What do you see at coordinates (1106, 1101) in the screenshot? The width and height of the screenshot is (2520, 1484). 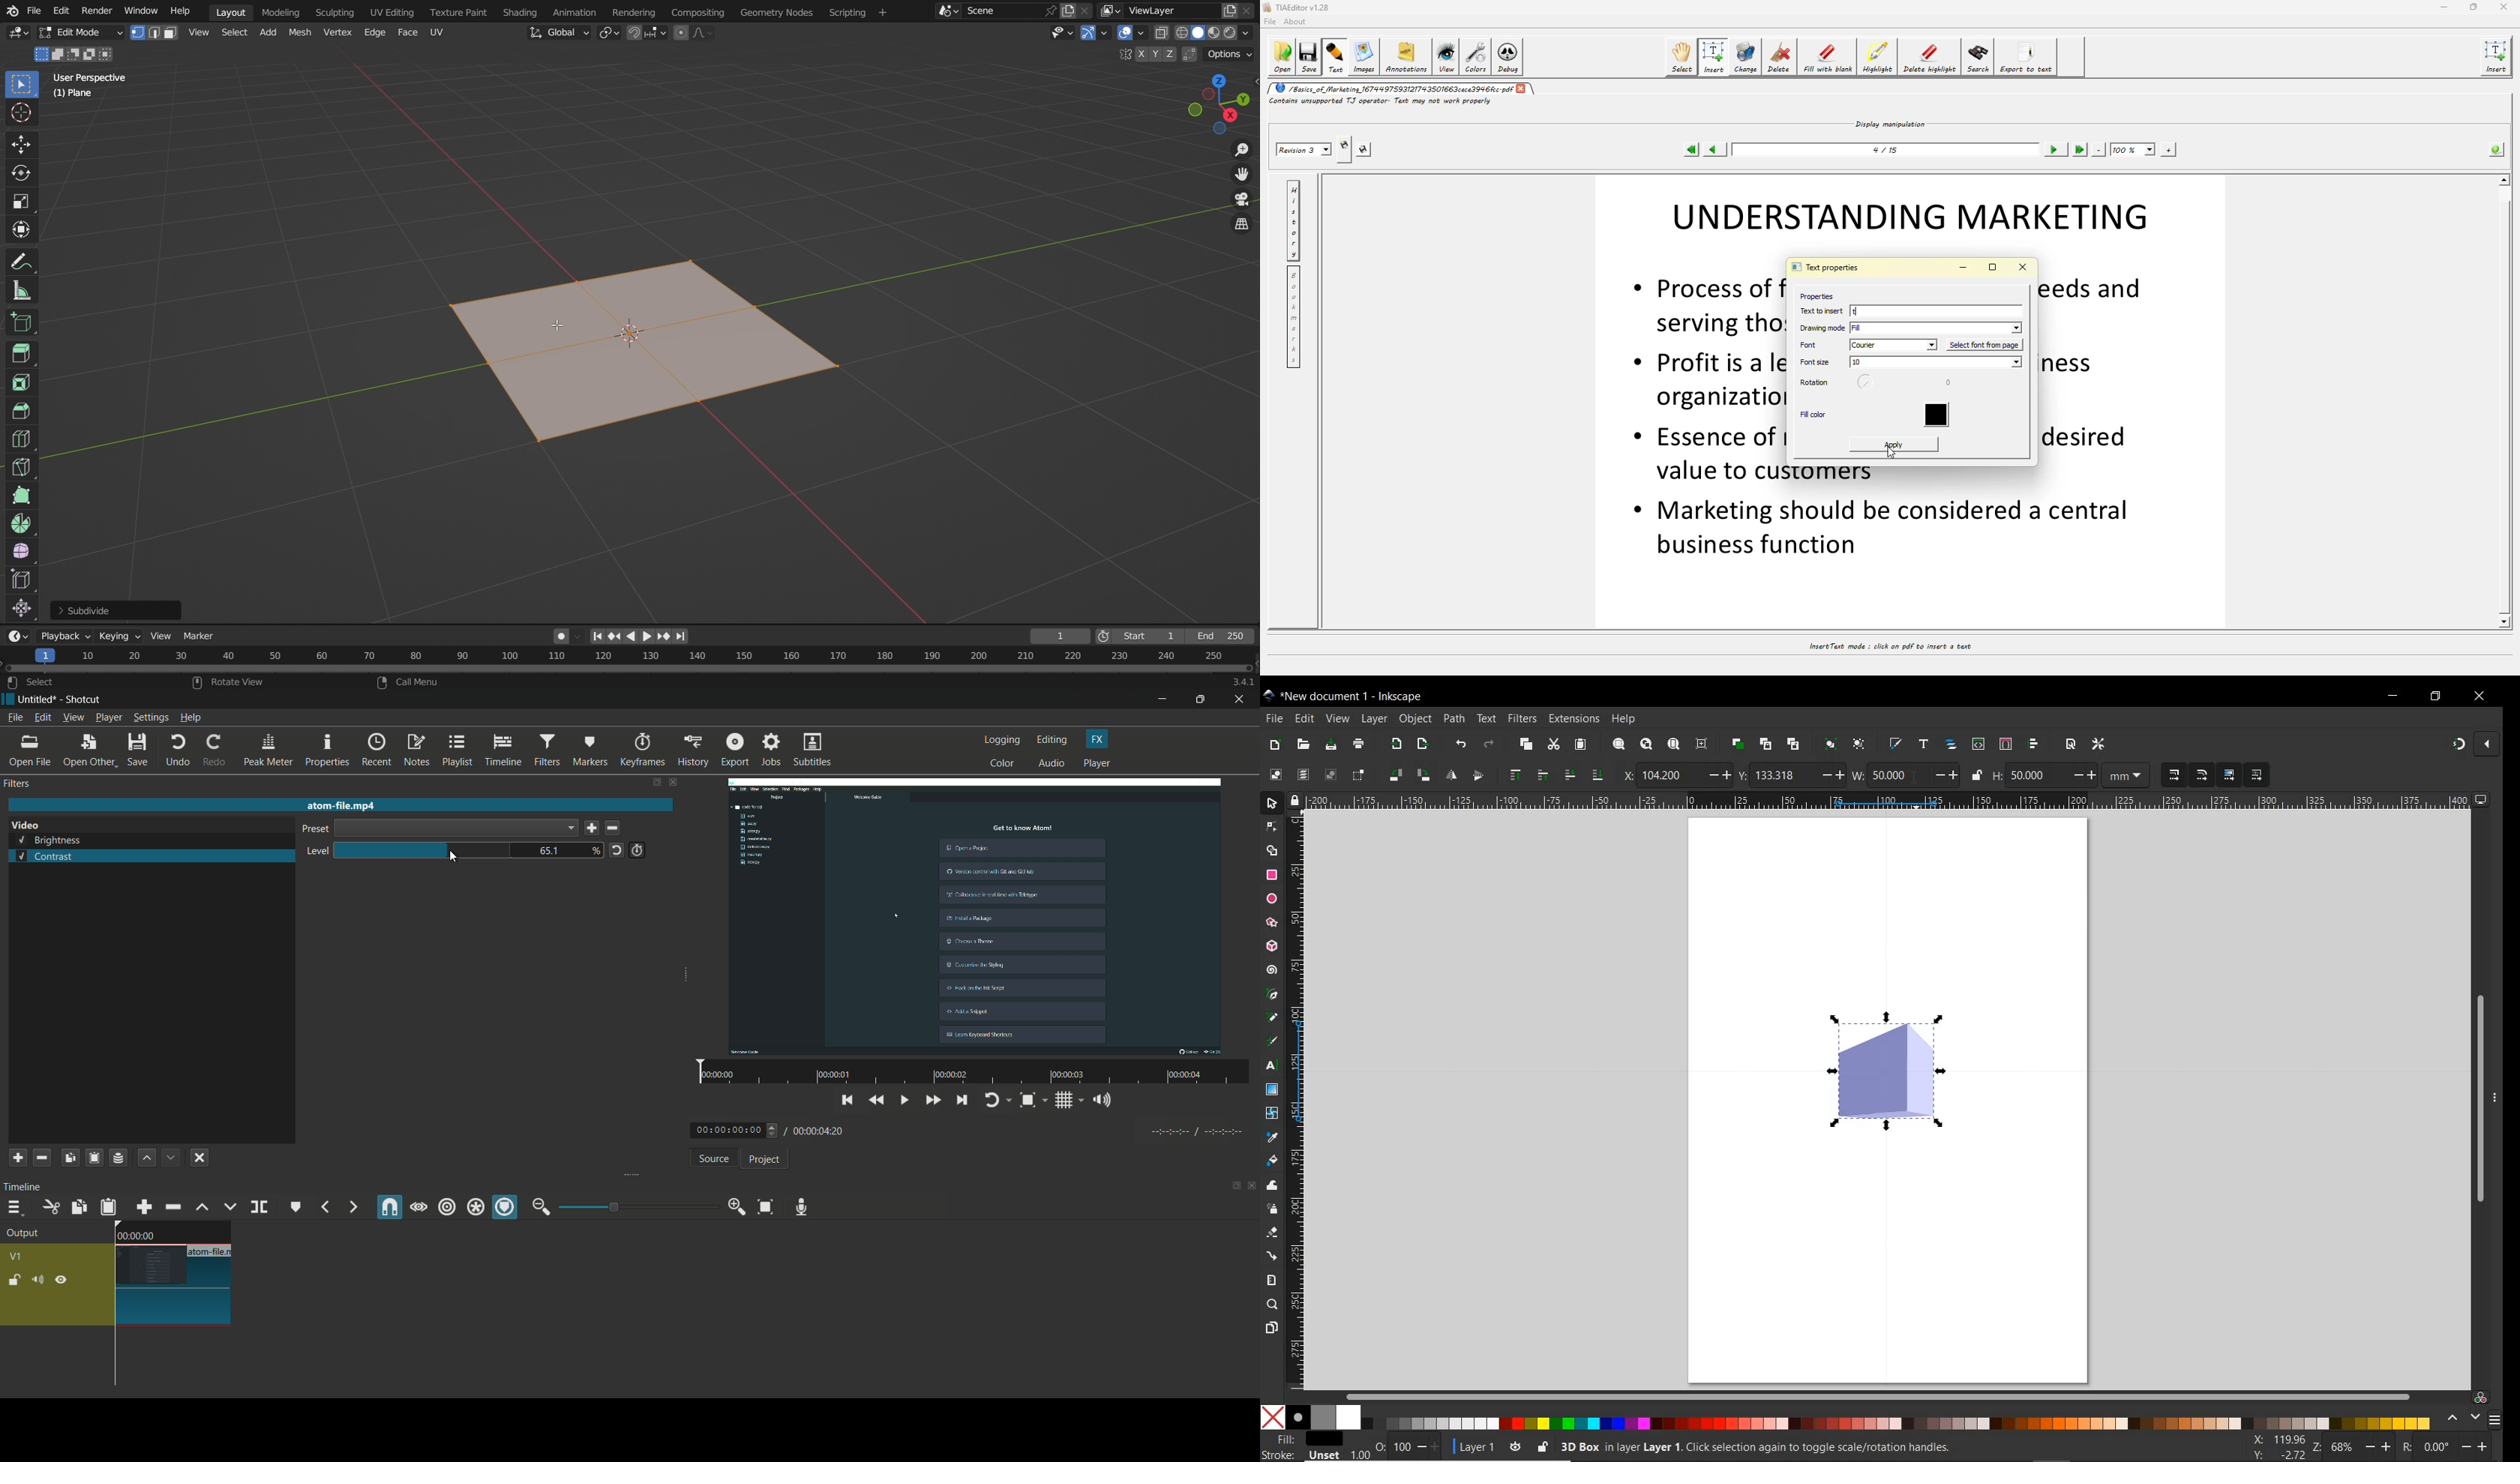 I see `show the volume control` at bounding box center [1106, 1101].